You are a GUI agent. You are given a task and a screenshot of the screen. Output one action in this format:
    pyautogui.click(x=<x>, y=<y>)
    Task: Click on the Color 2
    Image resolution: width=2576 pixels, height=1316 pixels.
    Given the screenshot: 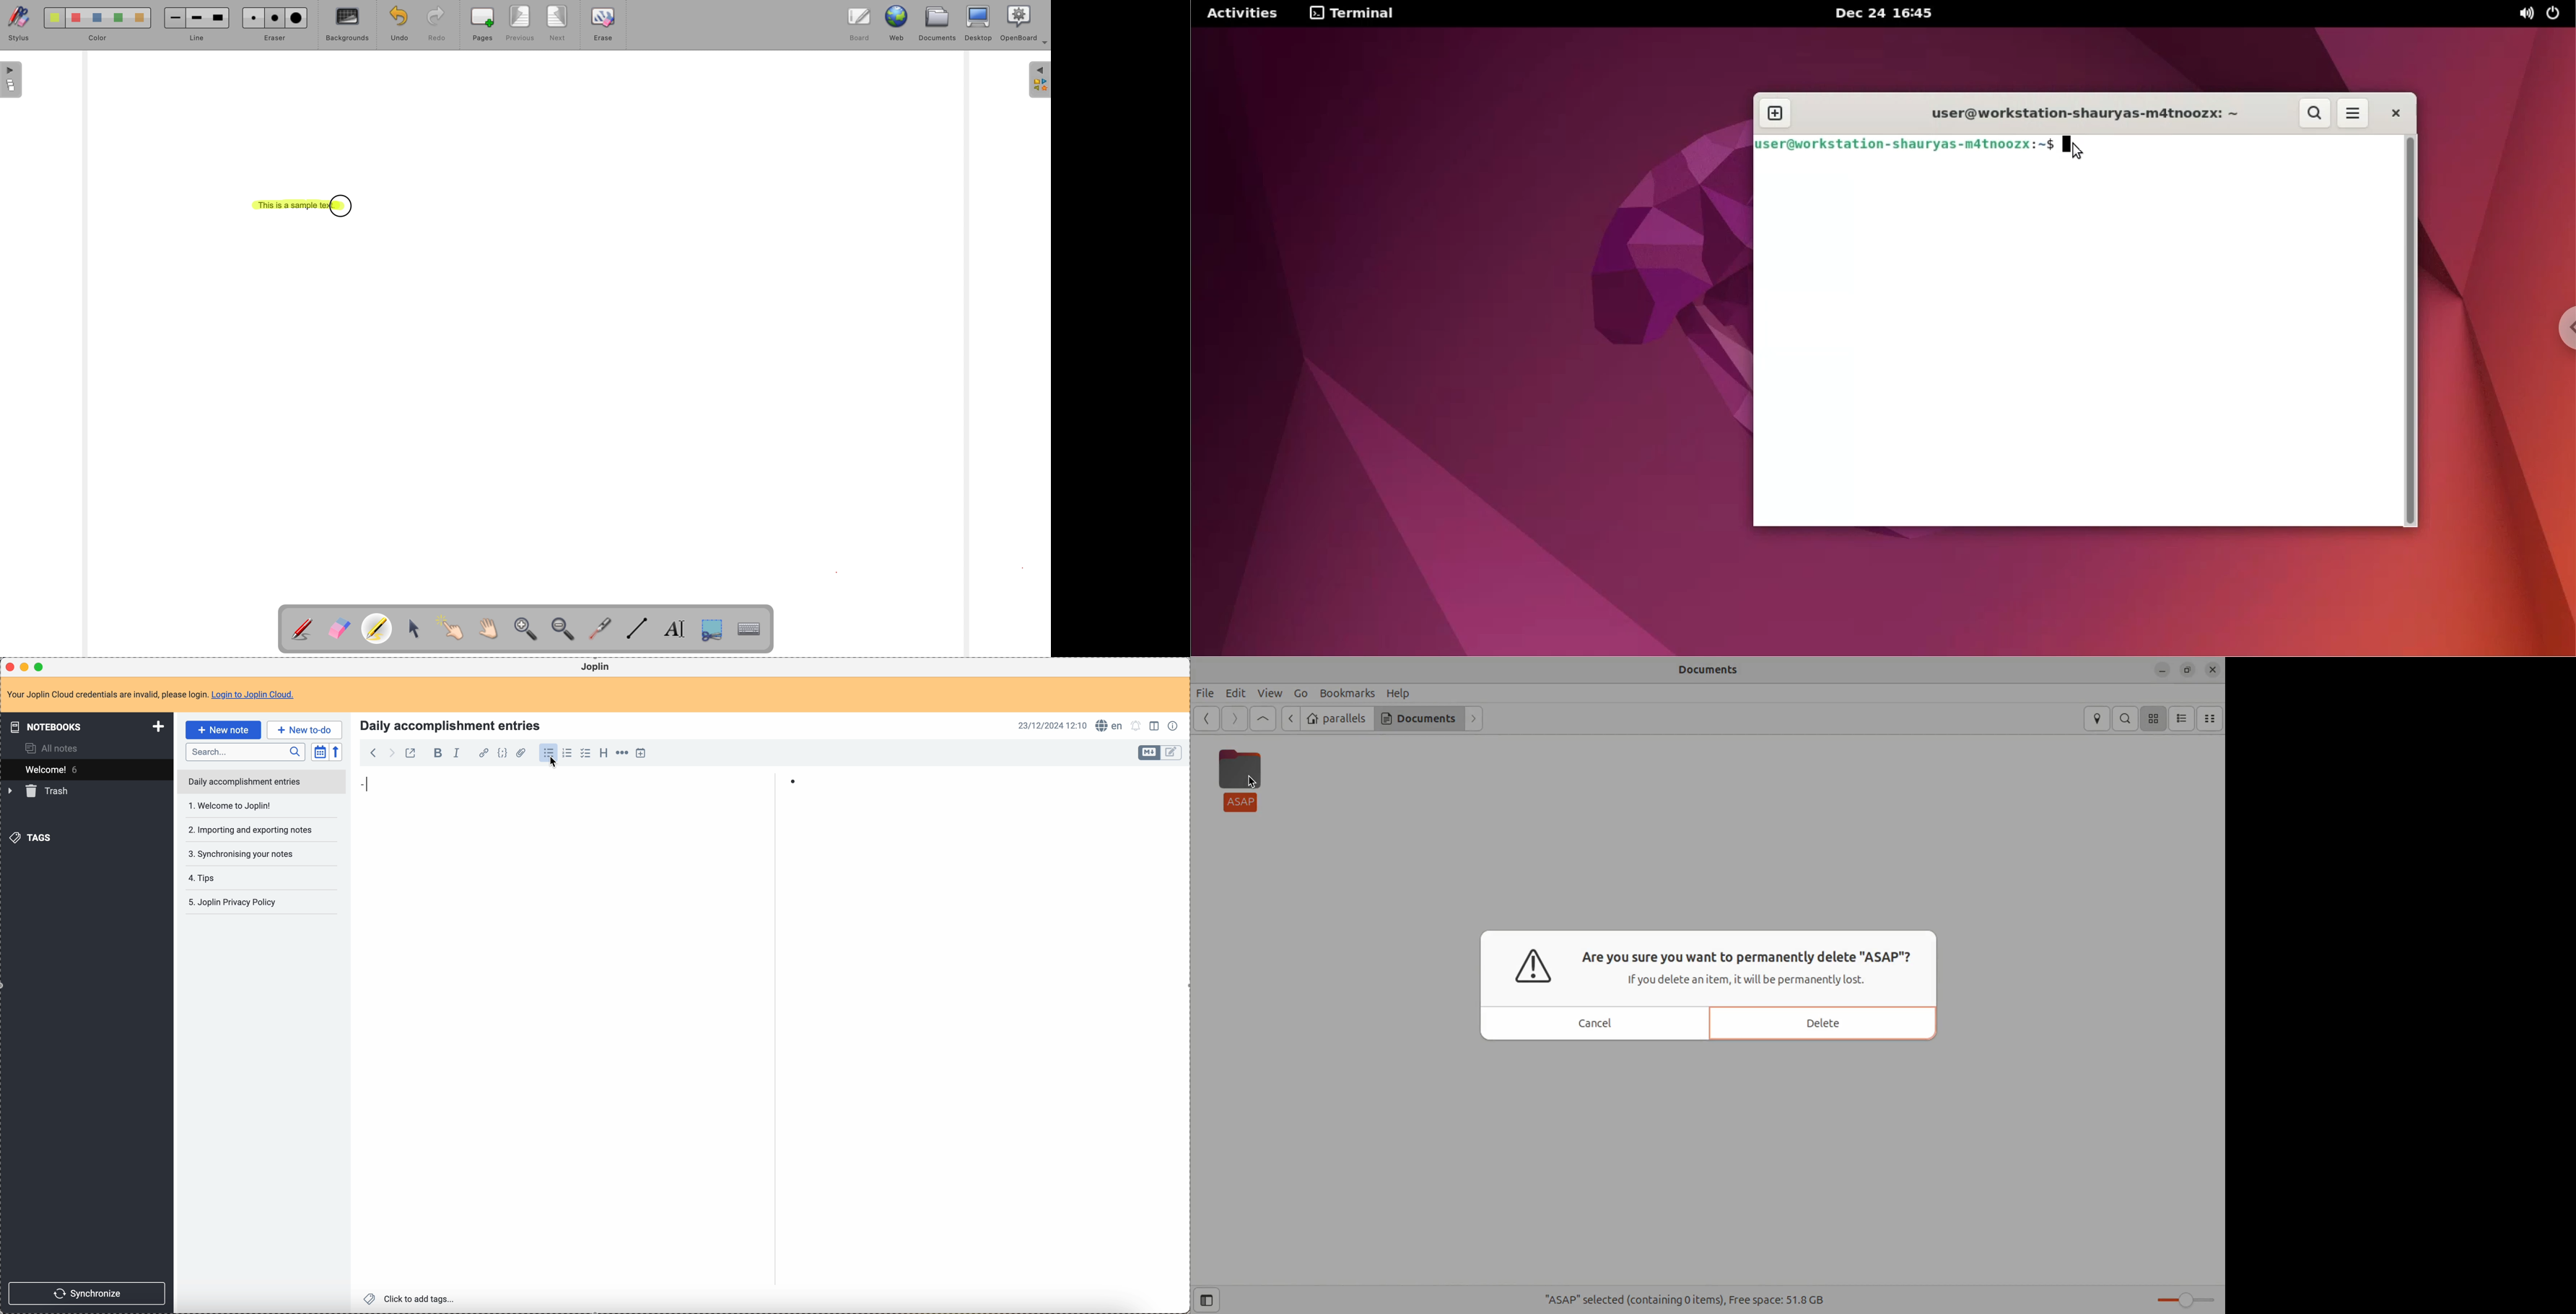 What is the action you would take?
    pyautogui.click(x=76, y=18)
    